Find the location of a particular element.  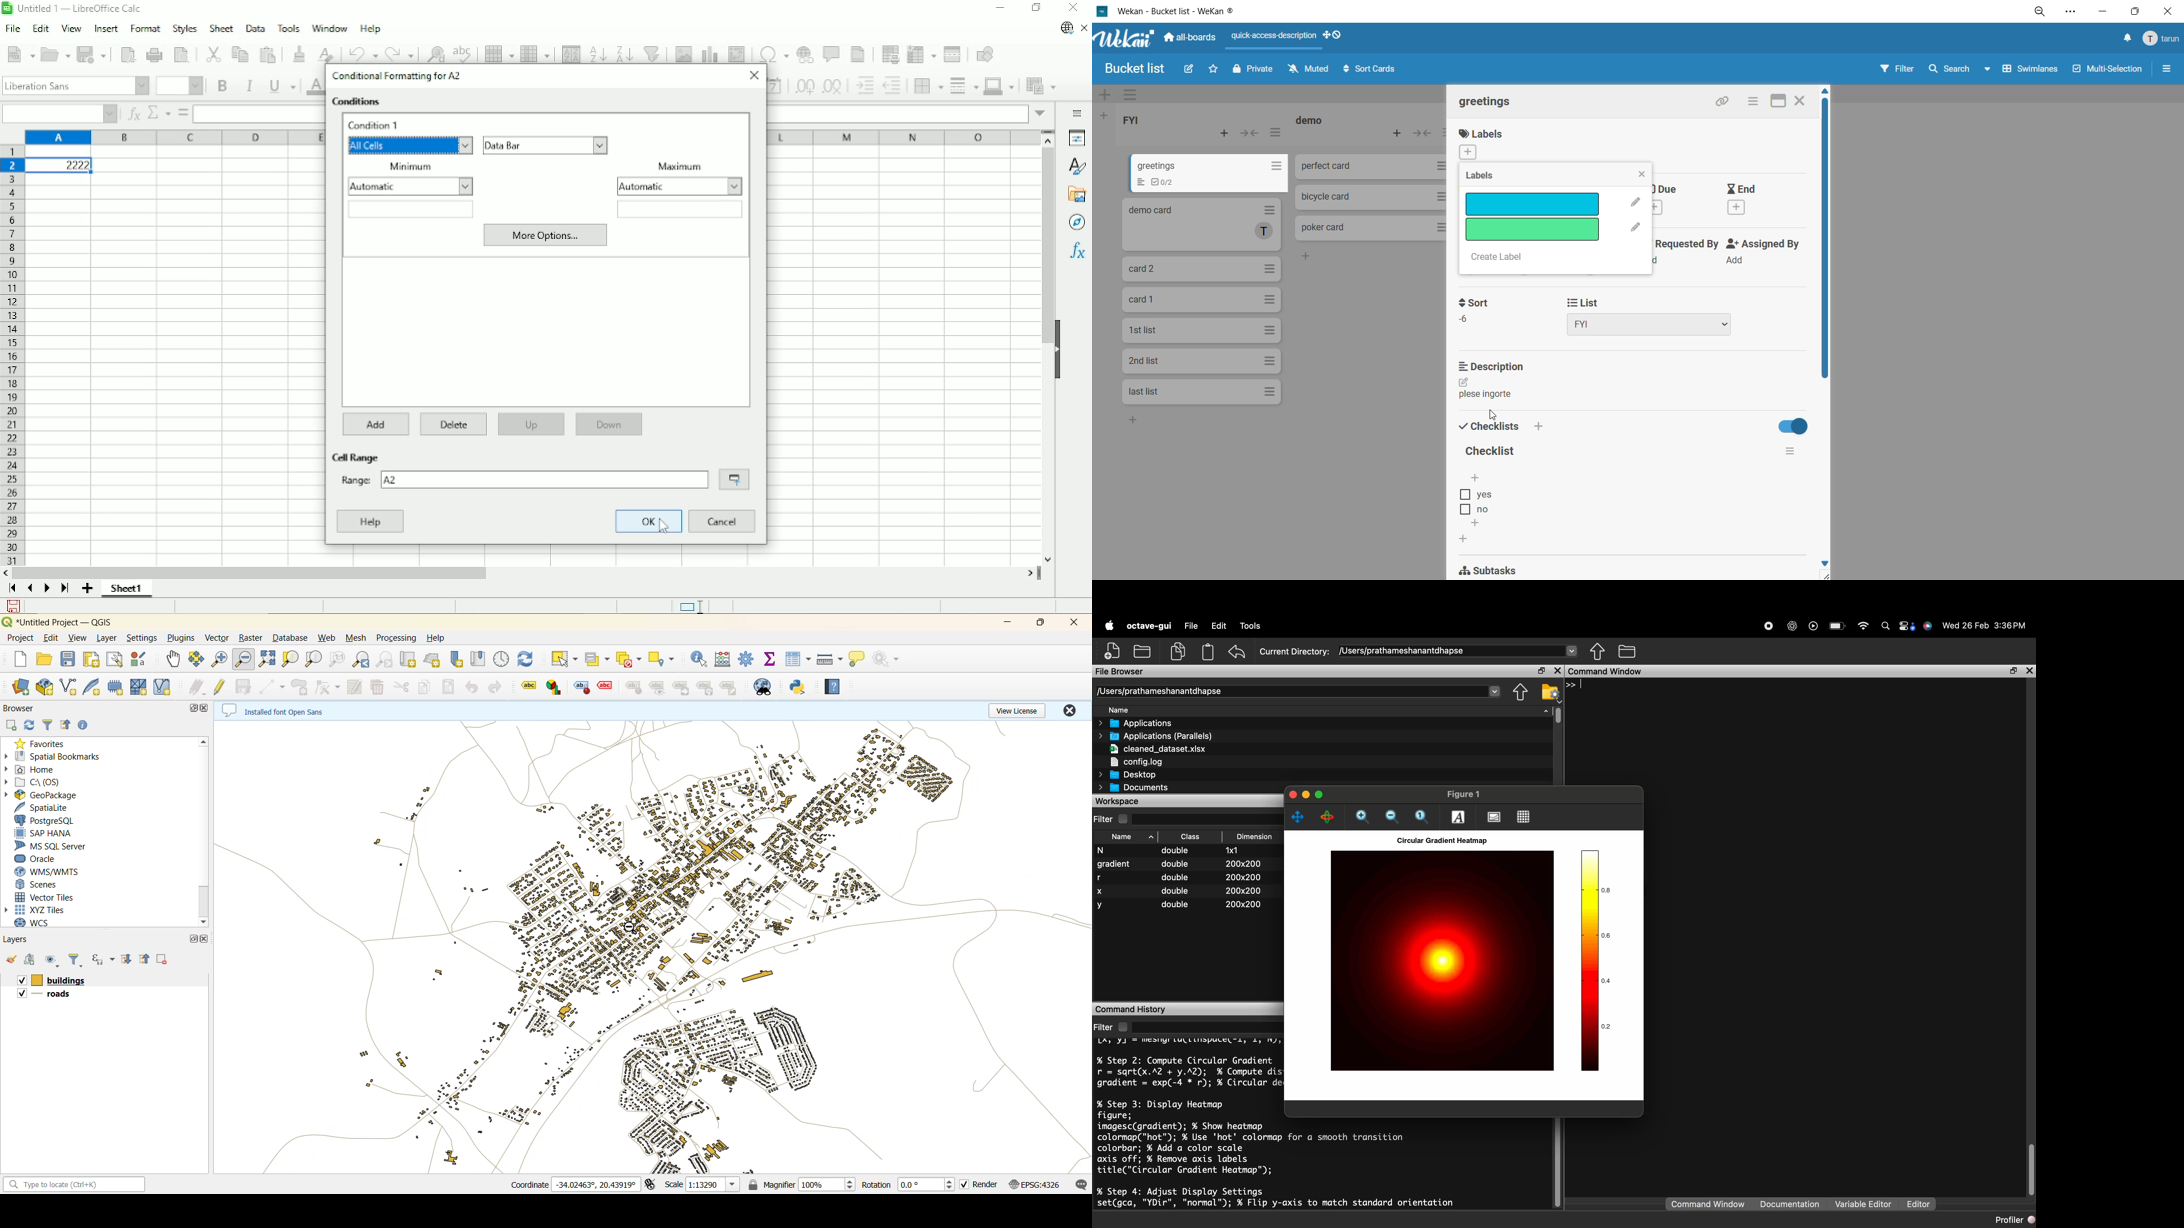

Headers and footers is located at coordinates (860, 54).